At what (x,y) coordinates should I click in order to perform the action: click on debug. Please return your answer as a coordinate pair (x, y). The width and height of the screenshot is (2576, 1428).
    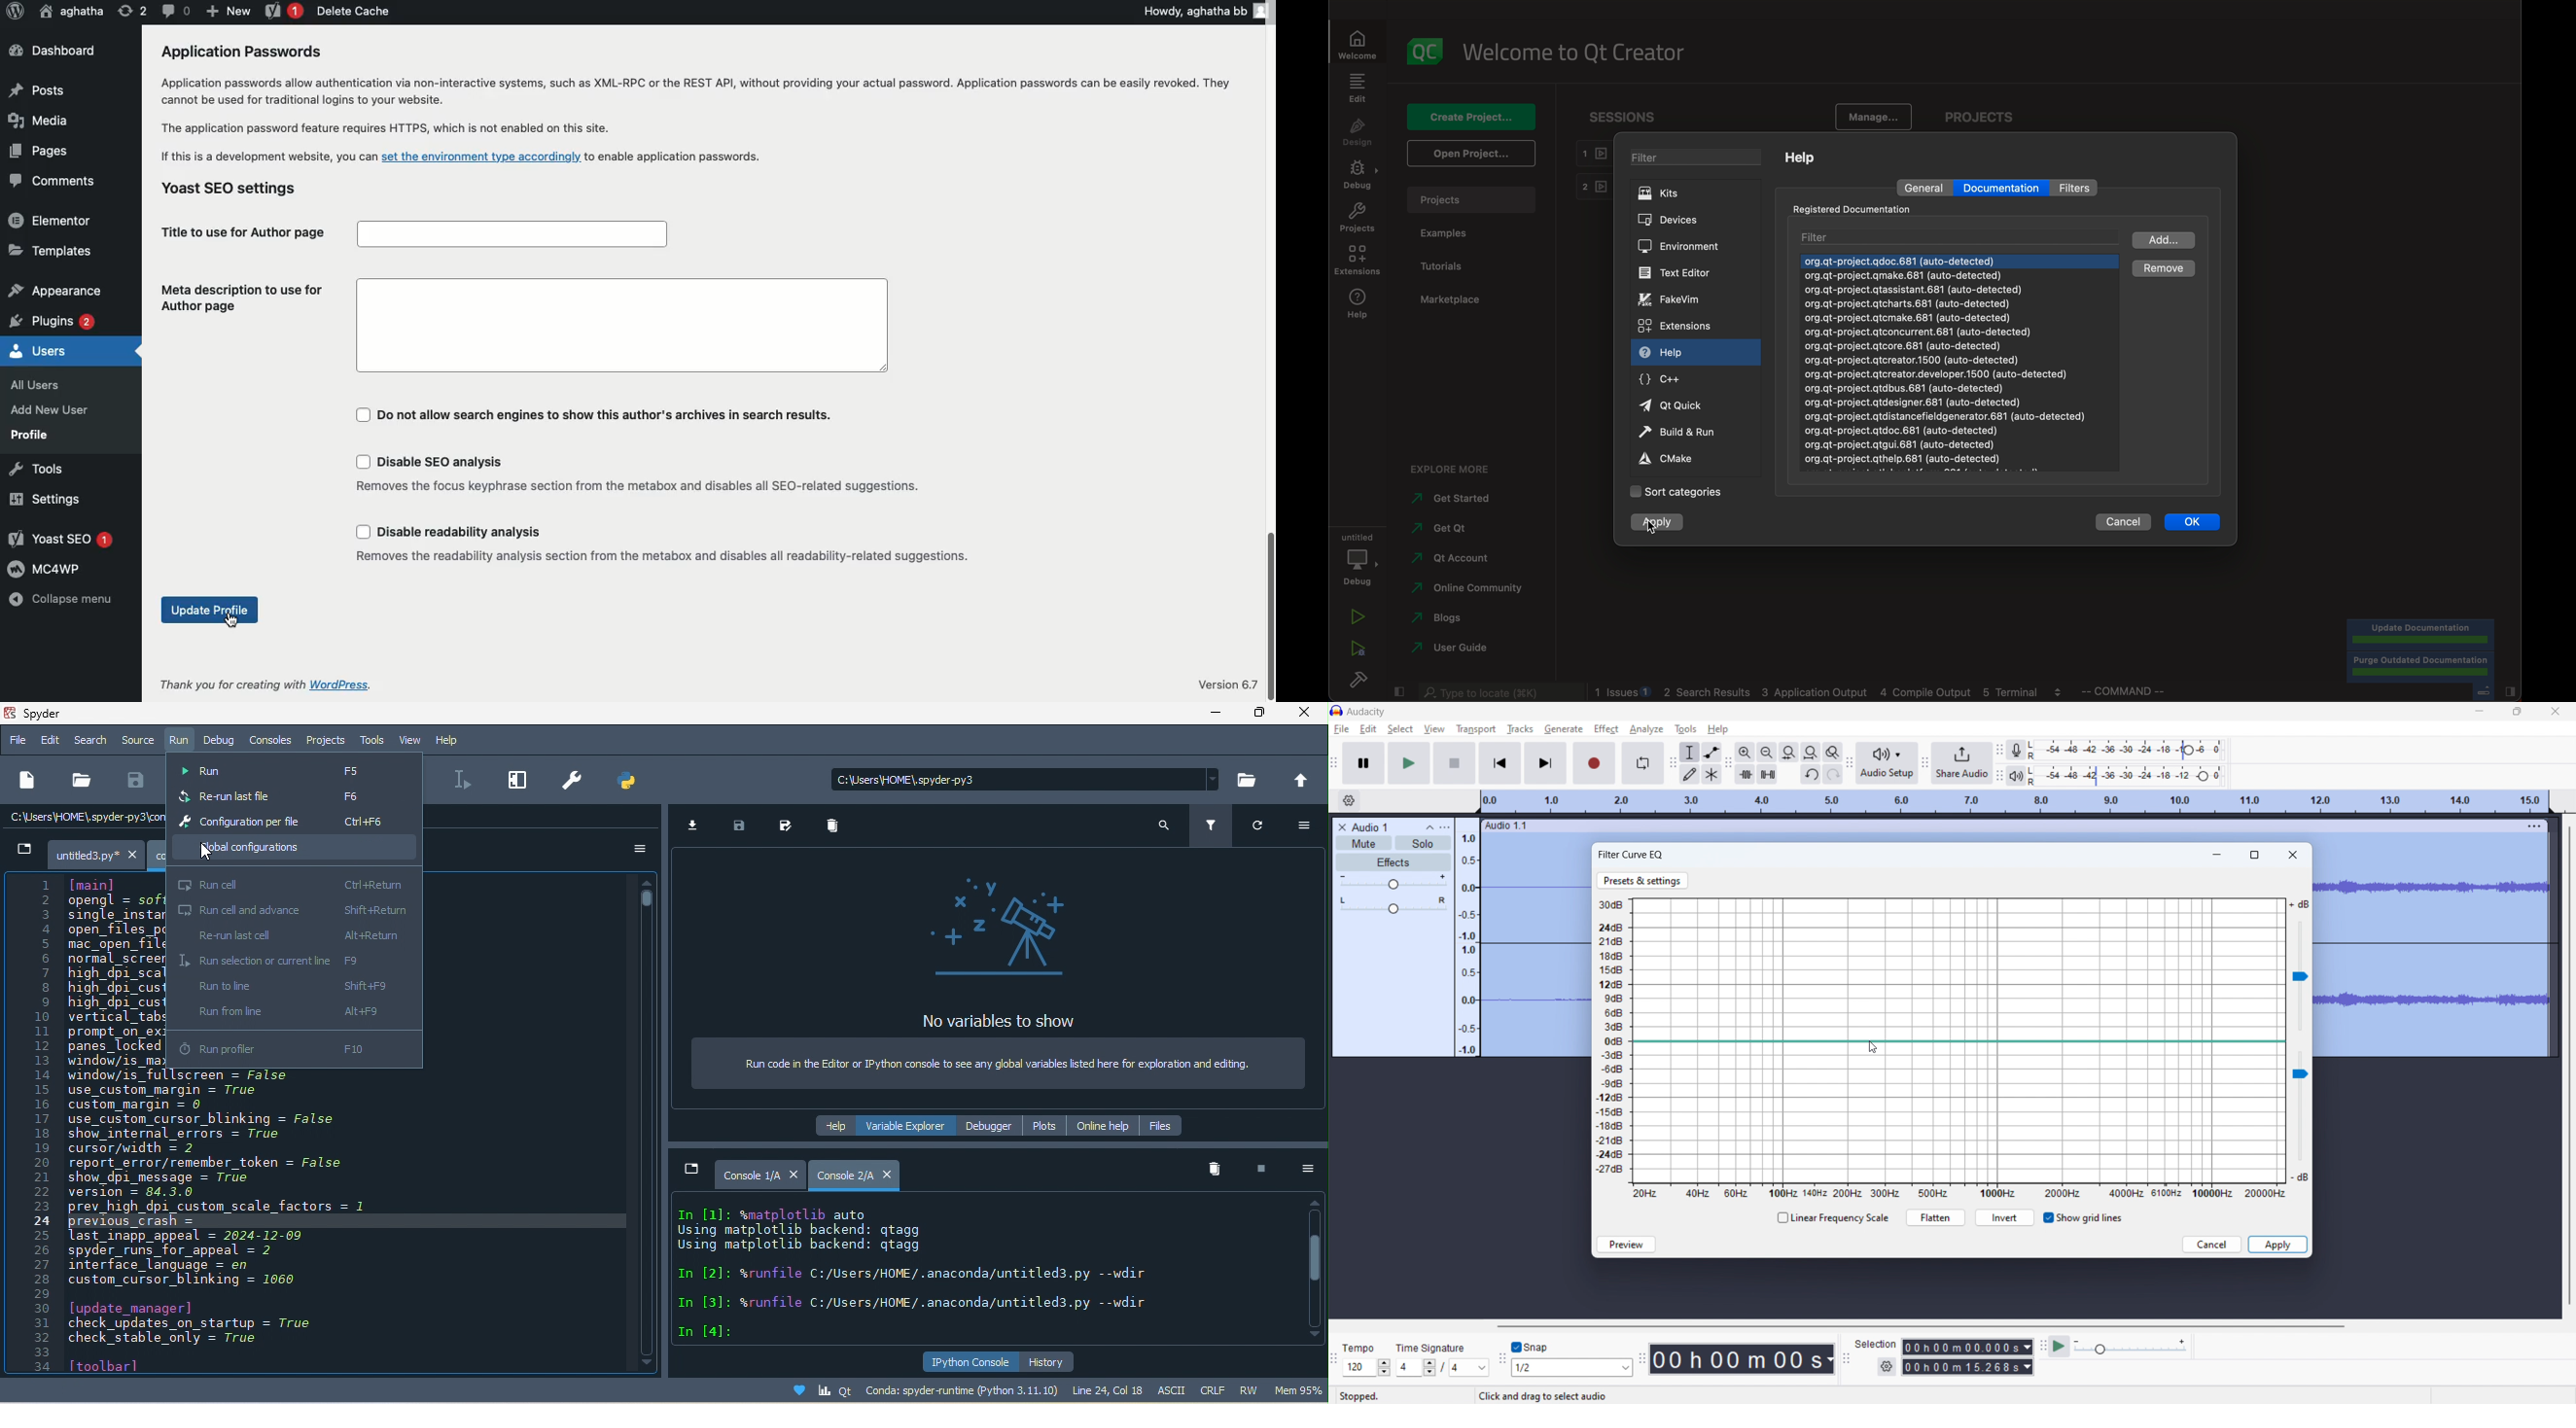
    Looking at the image, I should click on (1360, 557).